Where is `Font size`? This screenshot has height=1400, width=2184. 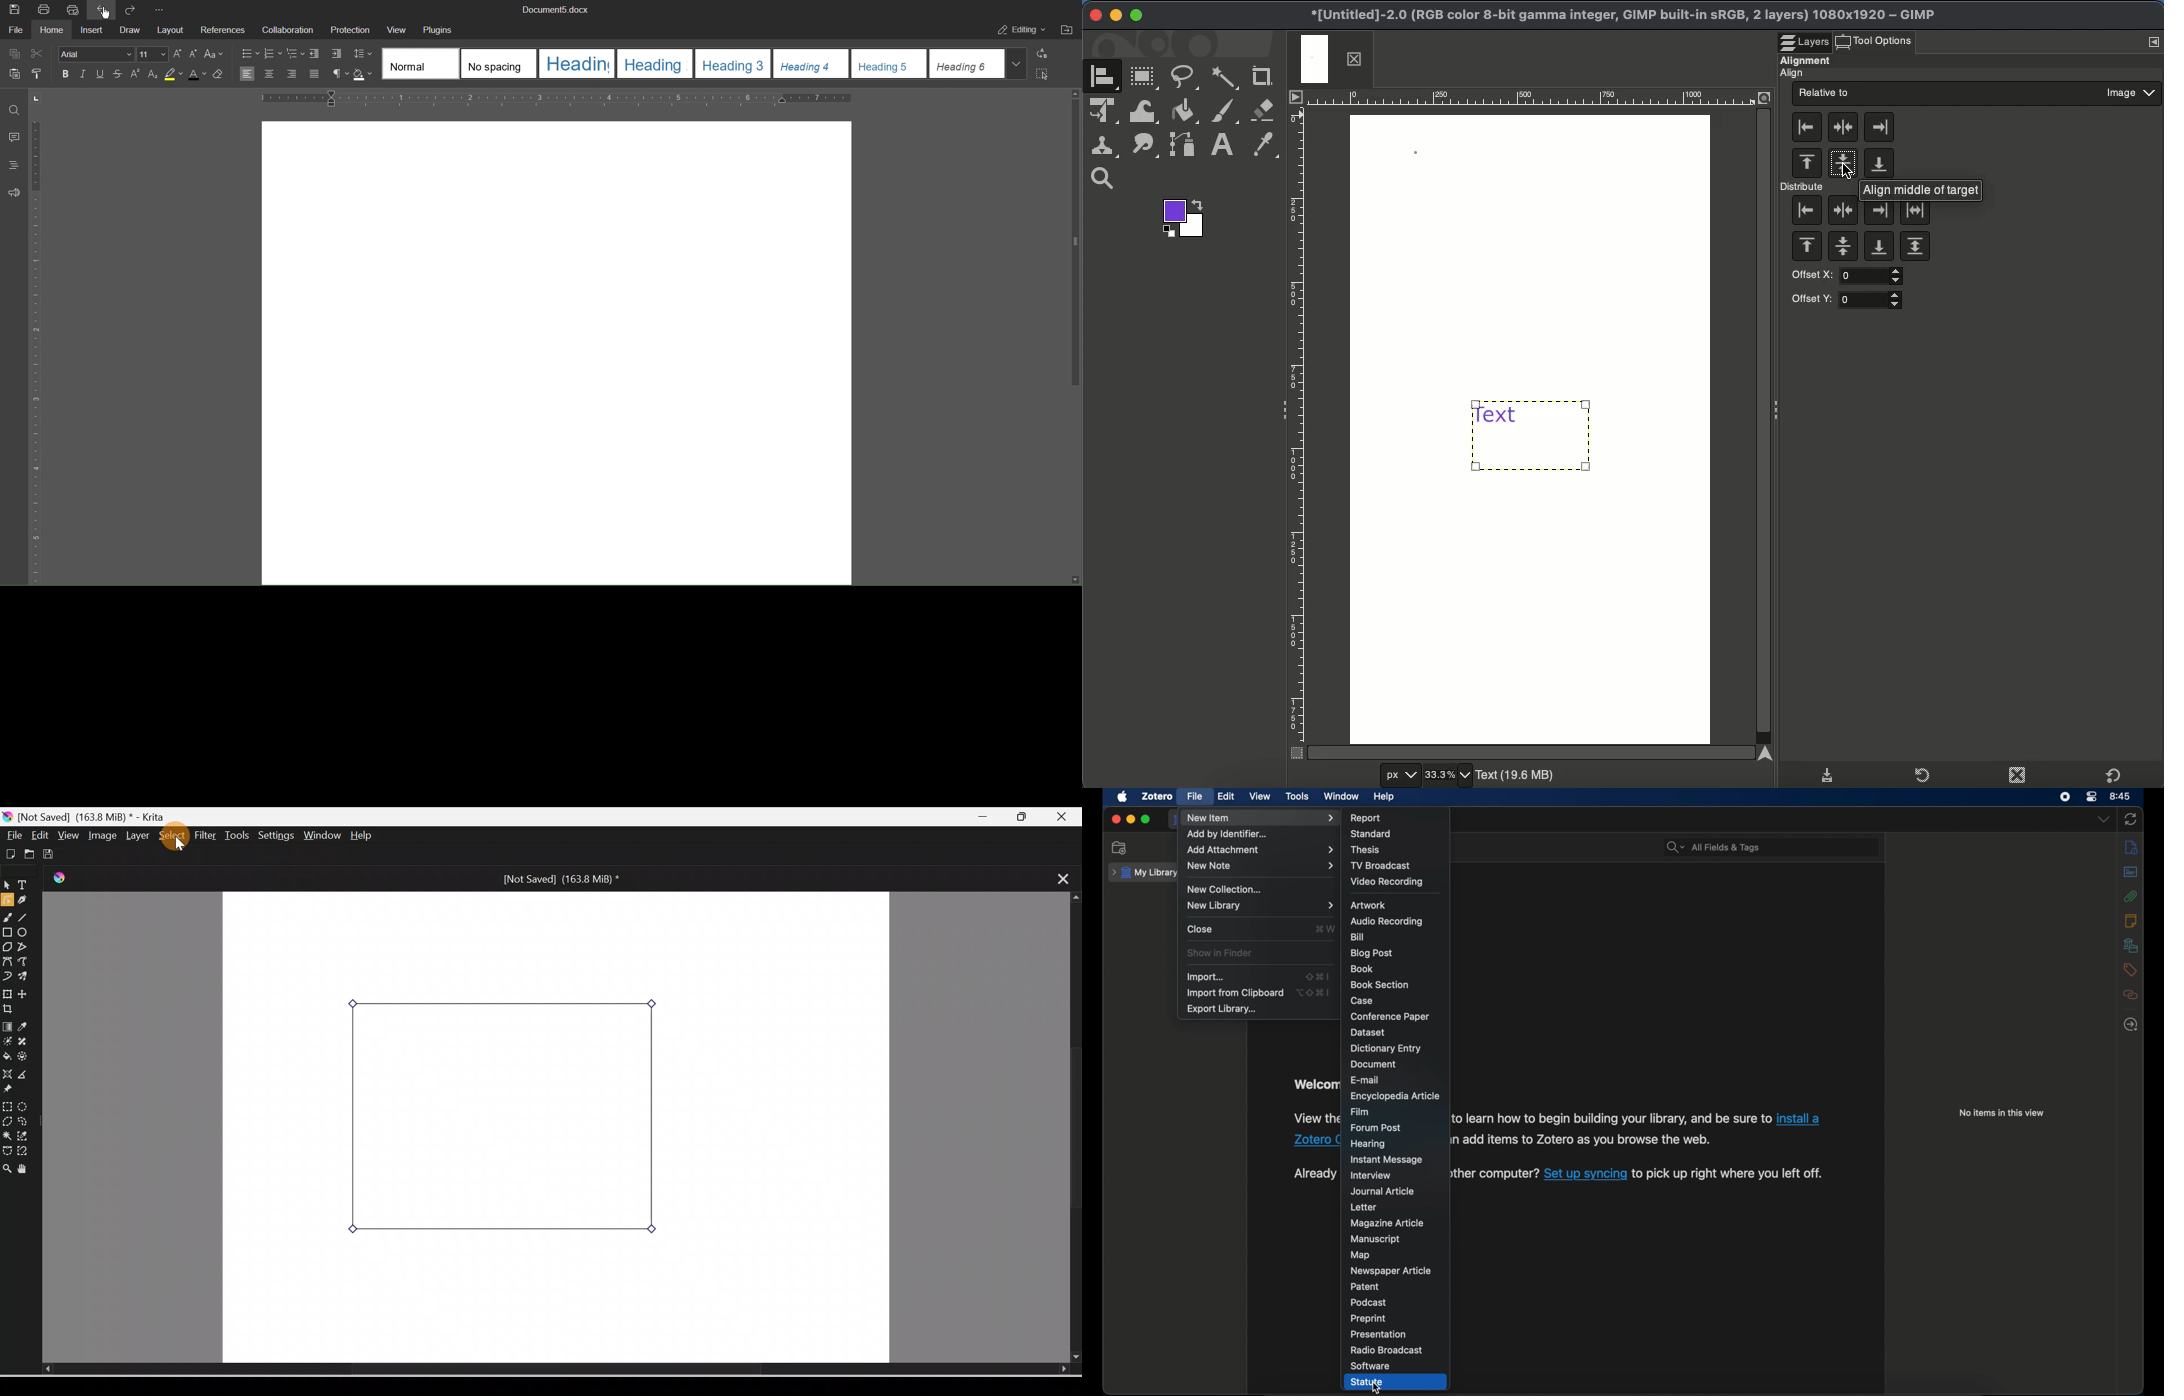
Font size is located at coordinates (152, 54).